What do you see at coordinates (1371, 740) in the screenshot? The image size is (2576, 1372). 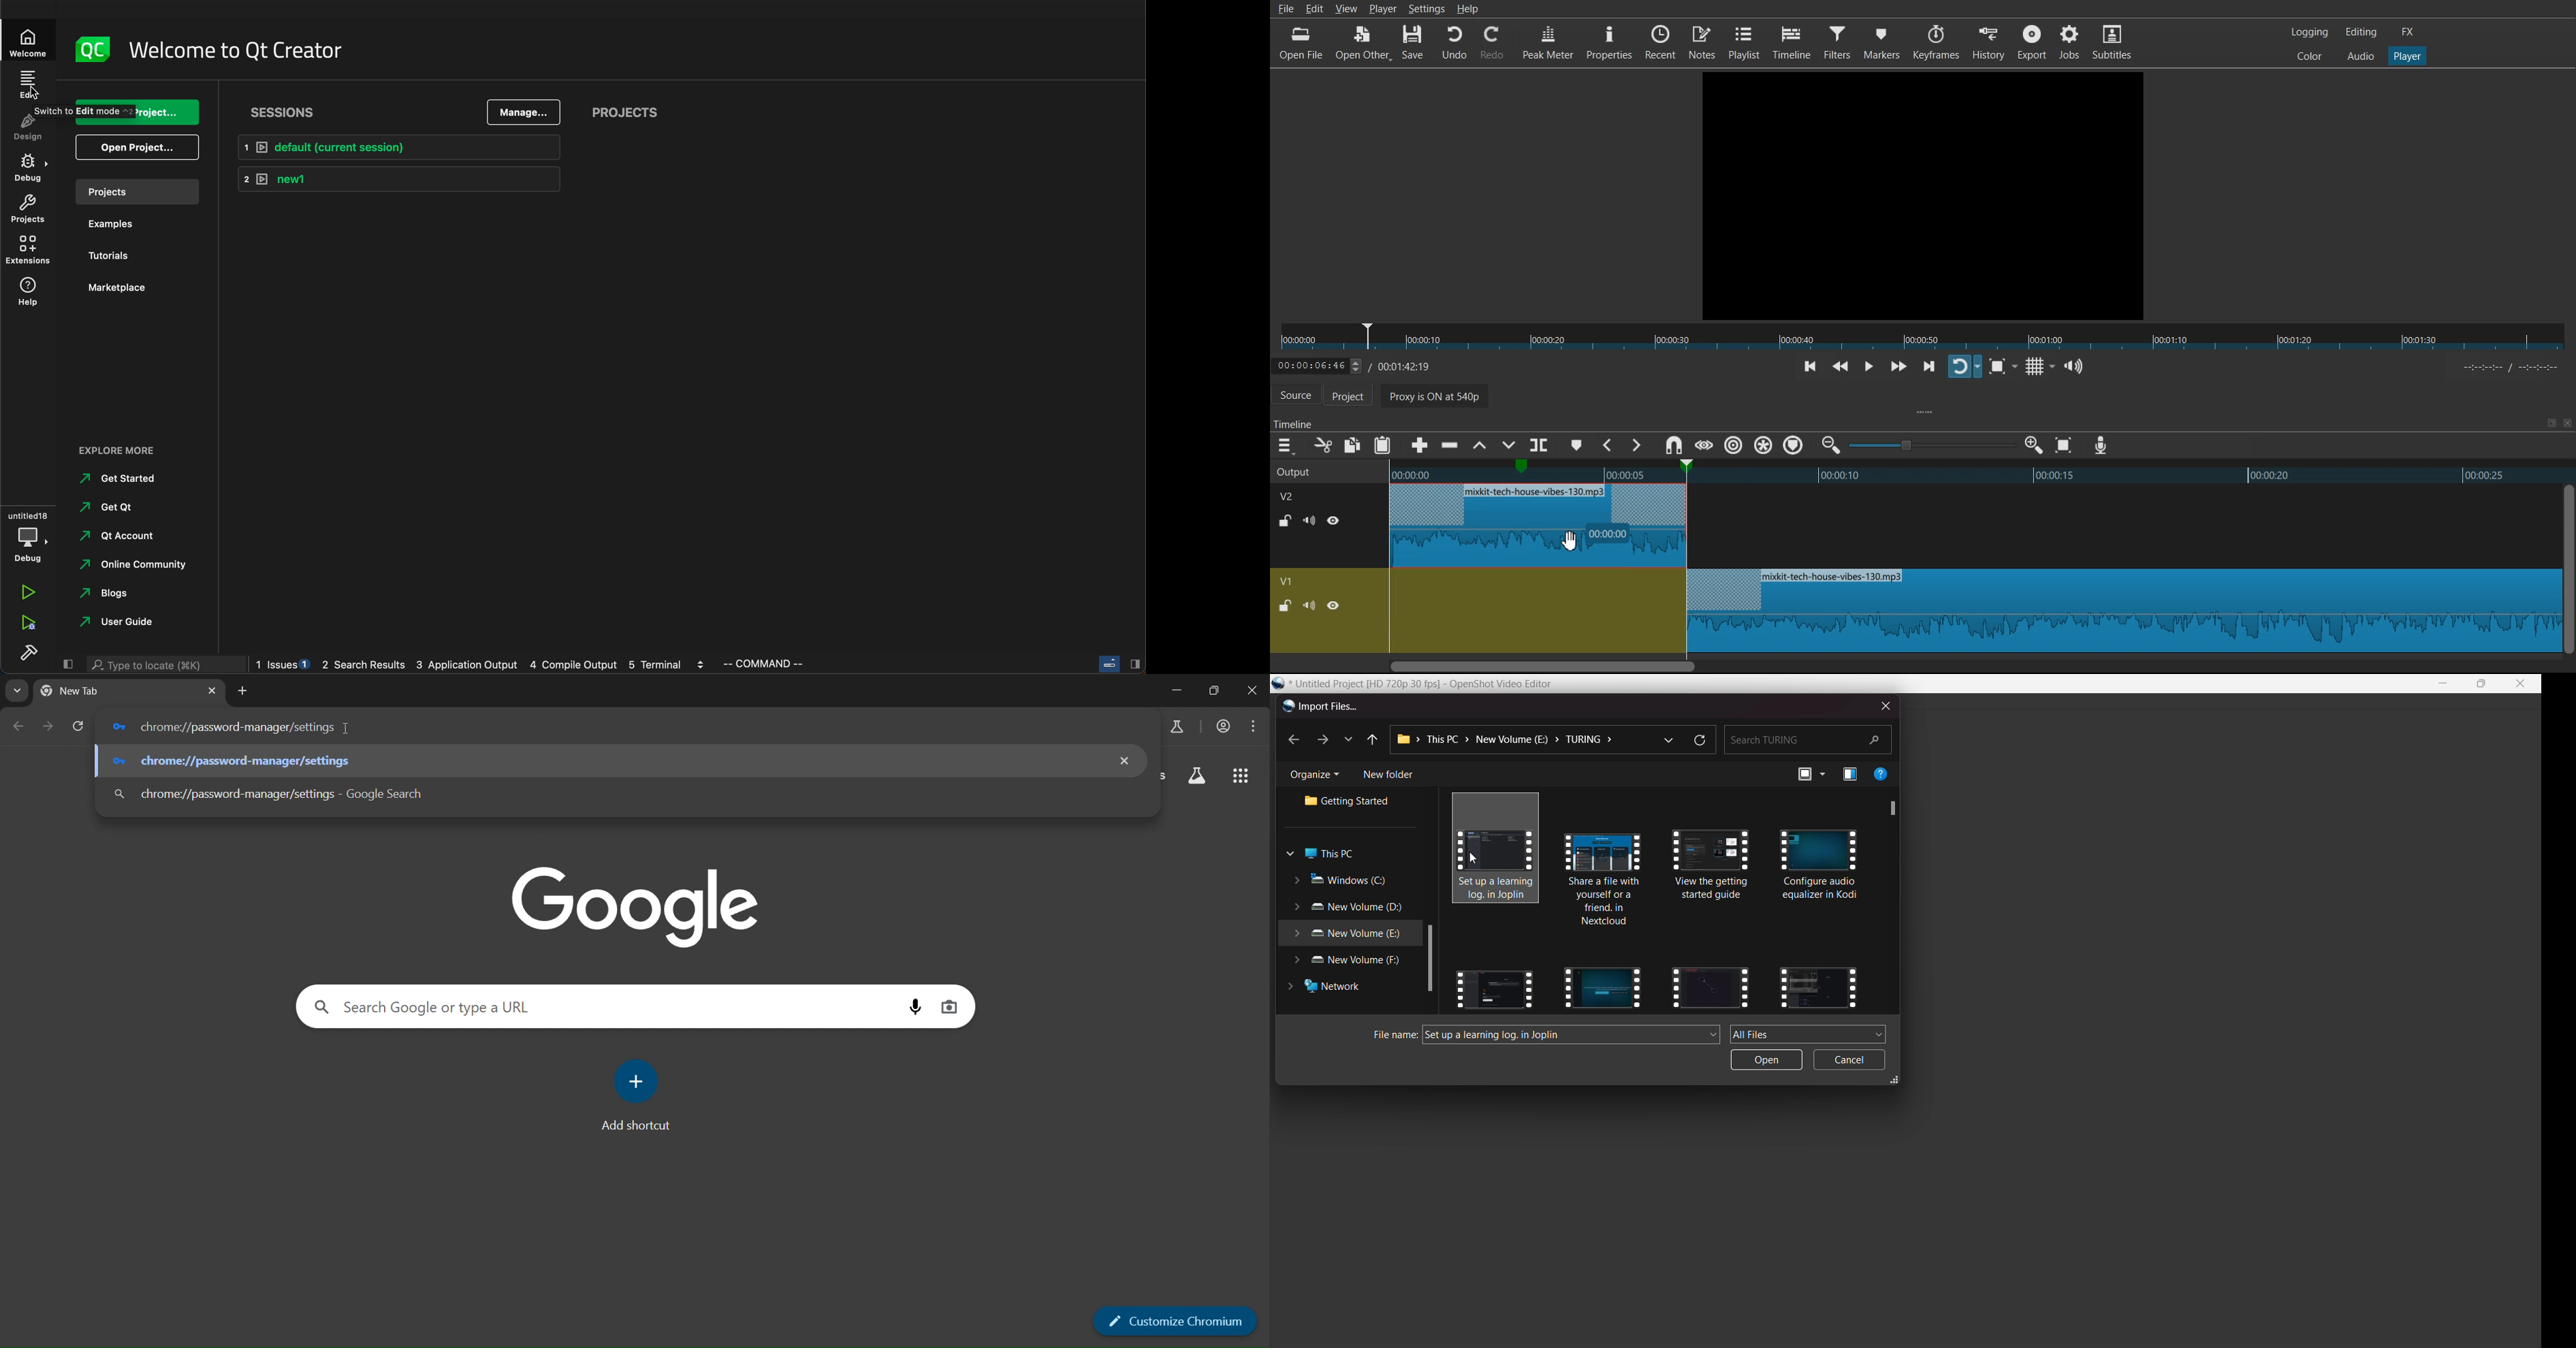 I see `previous` at bounding box center [1371, 740].